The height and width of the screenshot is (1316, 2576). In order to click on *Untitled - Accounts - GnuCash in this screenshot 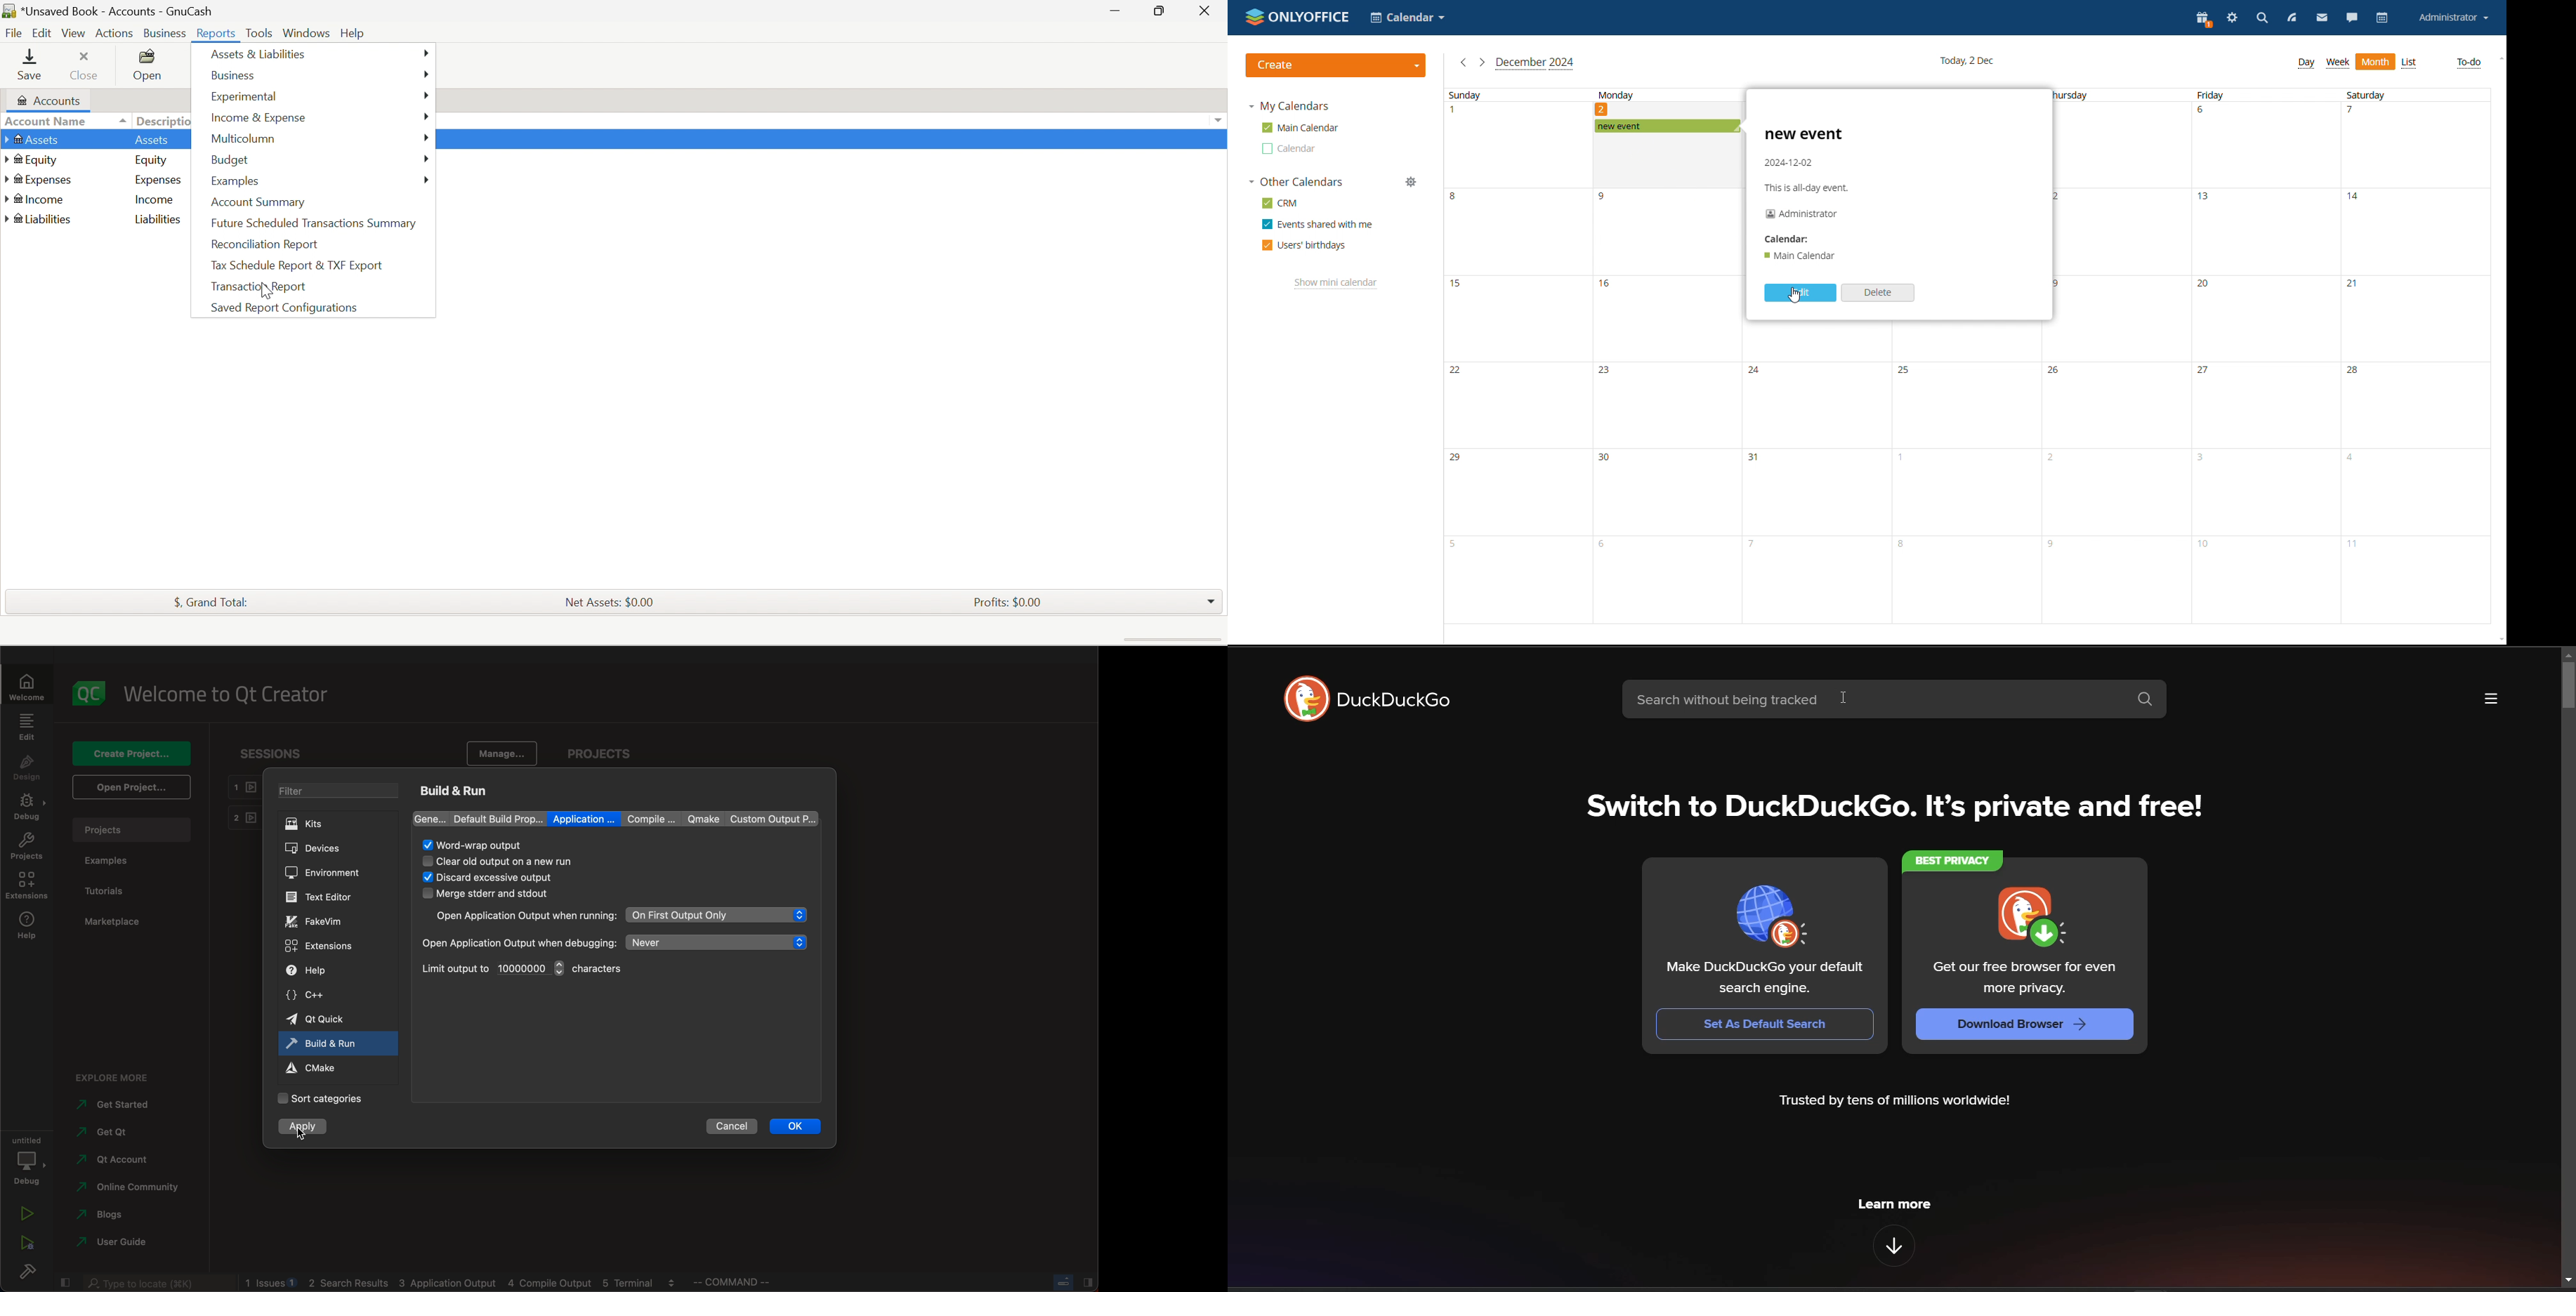, I will do `click(109, 10)`.